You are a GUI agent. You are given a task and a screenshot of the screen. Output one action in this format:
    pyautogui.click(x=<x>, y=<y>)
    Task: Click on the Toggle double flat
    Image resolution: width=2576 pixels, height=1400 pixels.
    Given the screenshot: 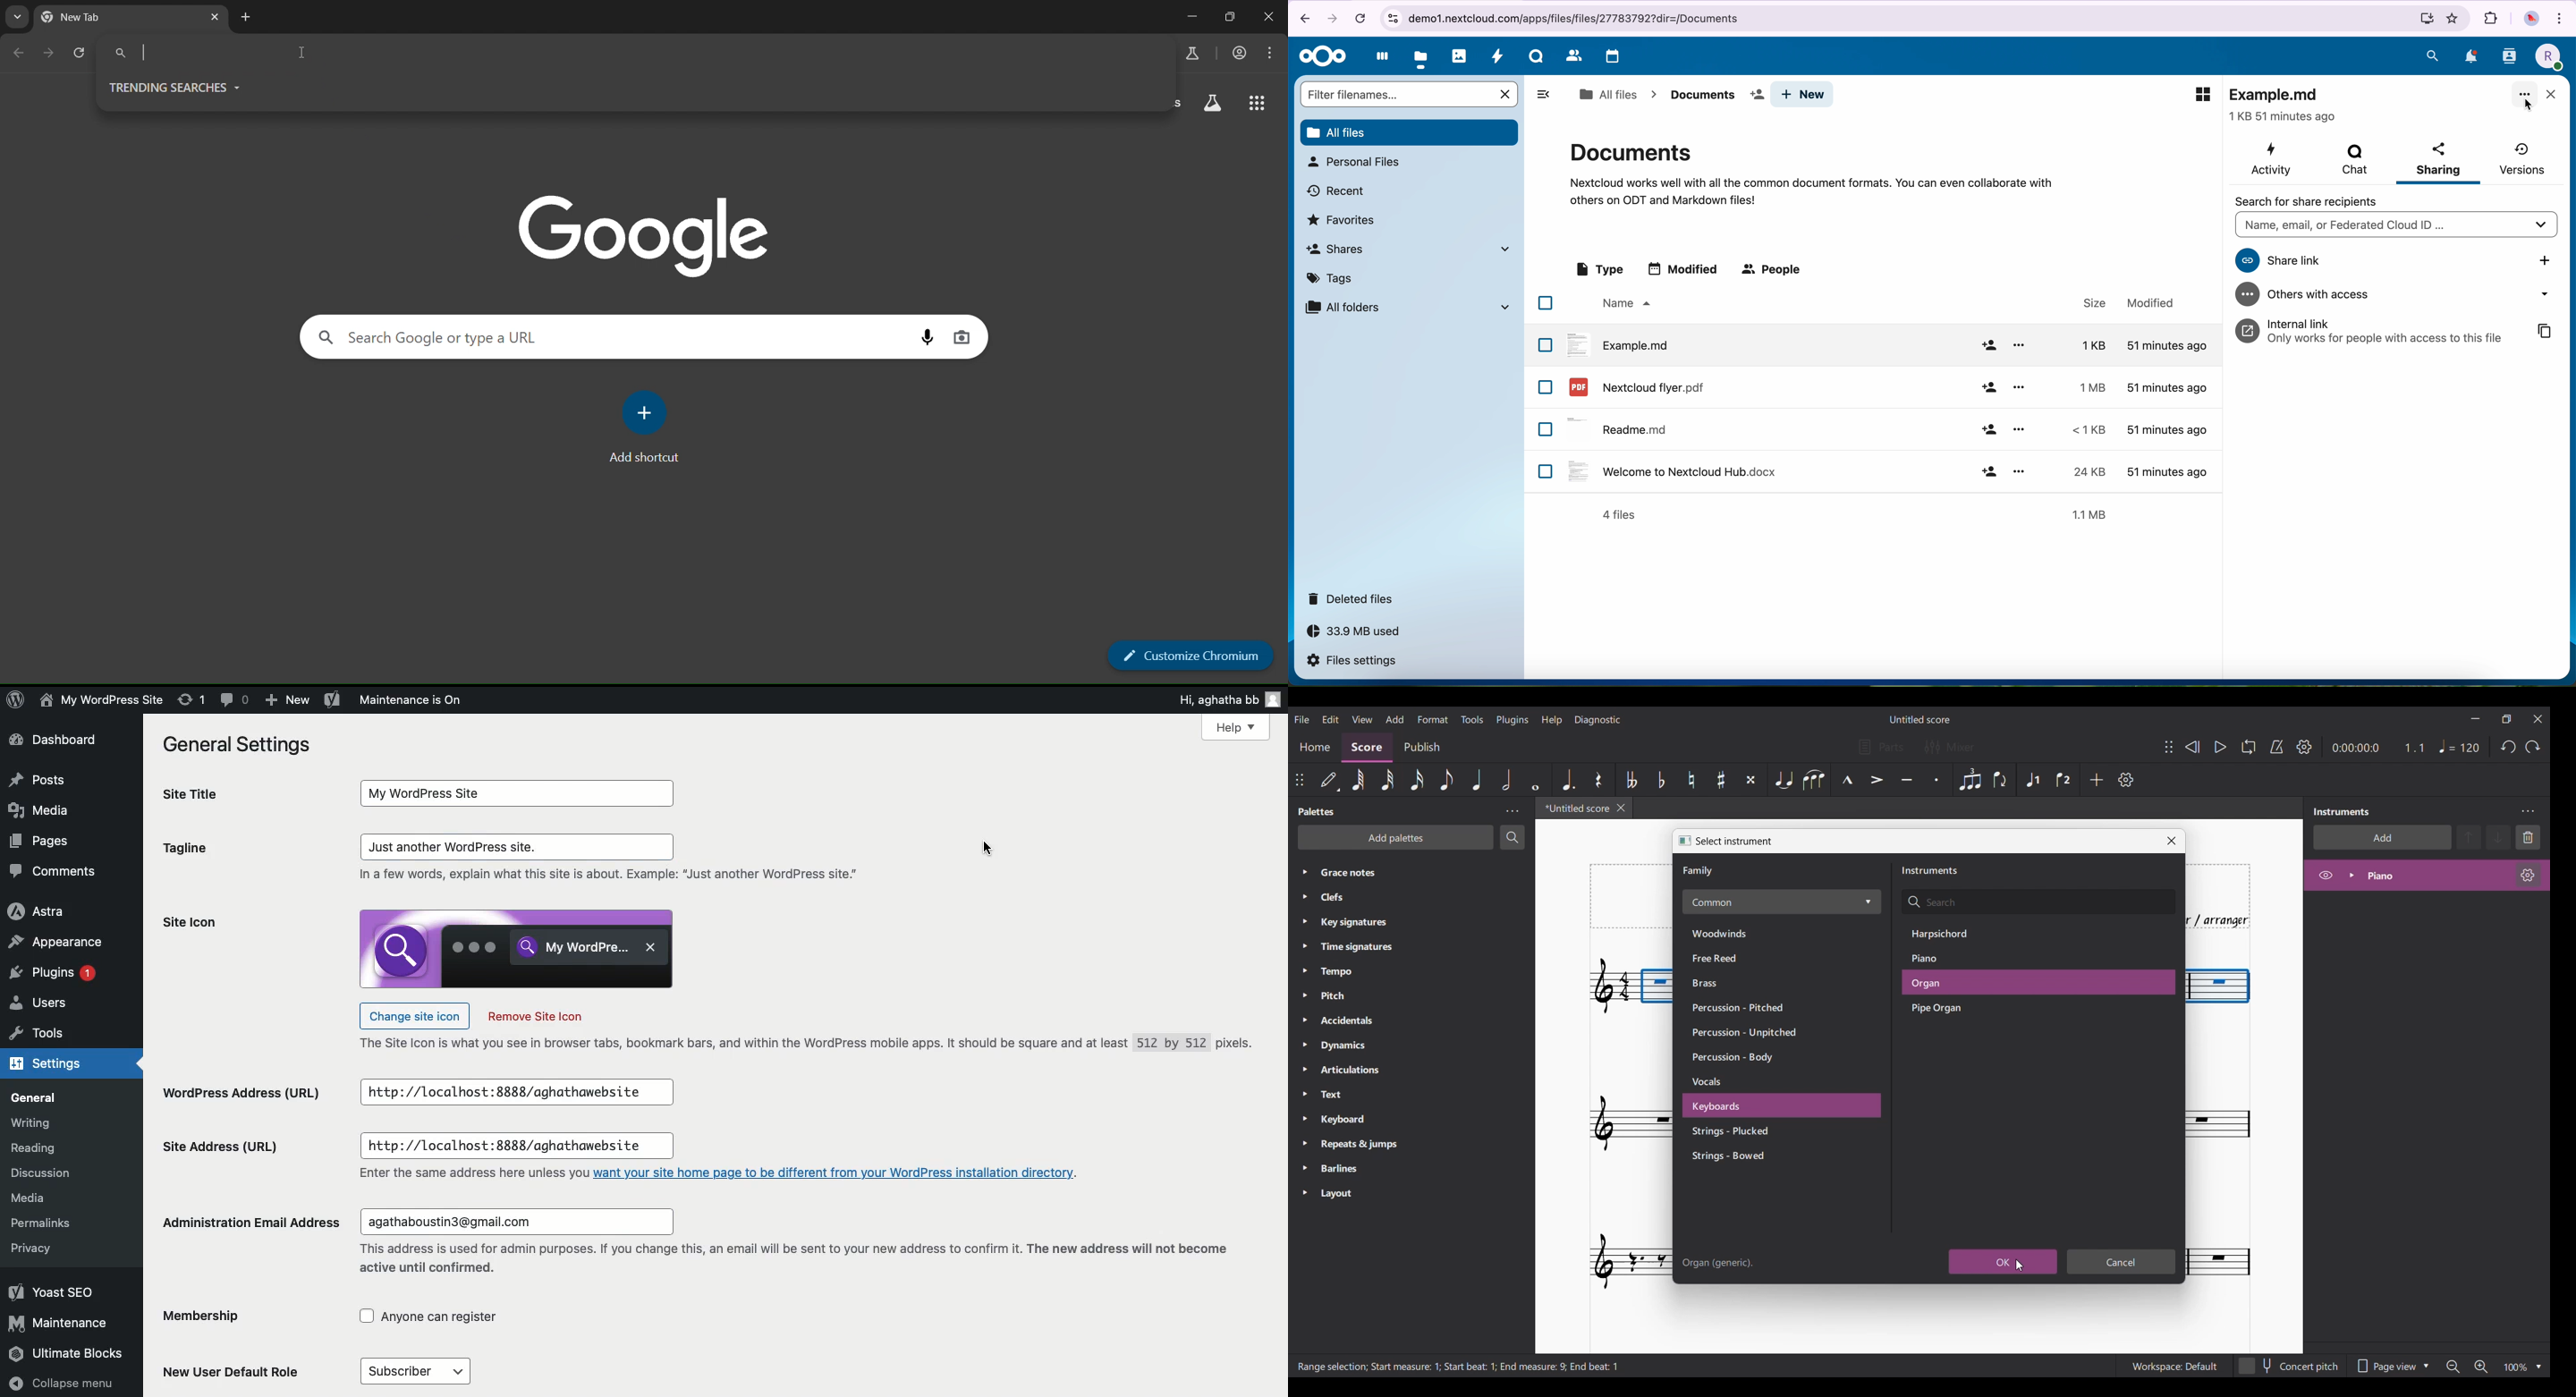 What is the action you would take?
    pyautogui.click(x=1632, y=780)
    